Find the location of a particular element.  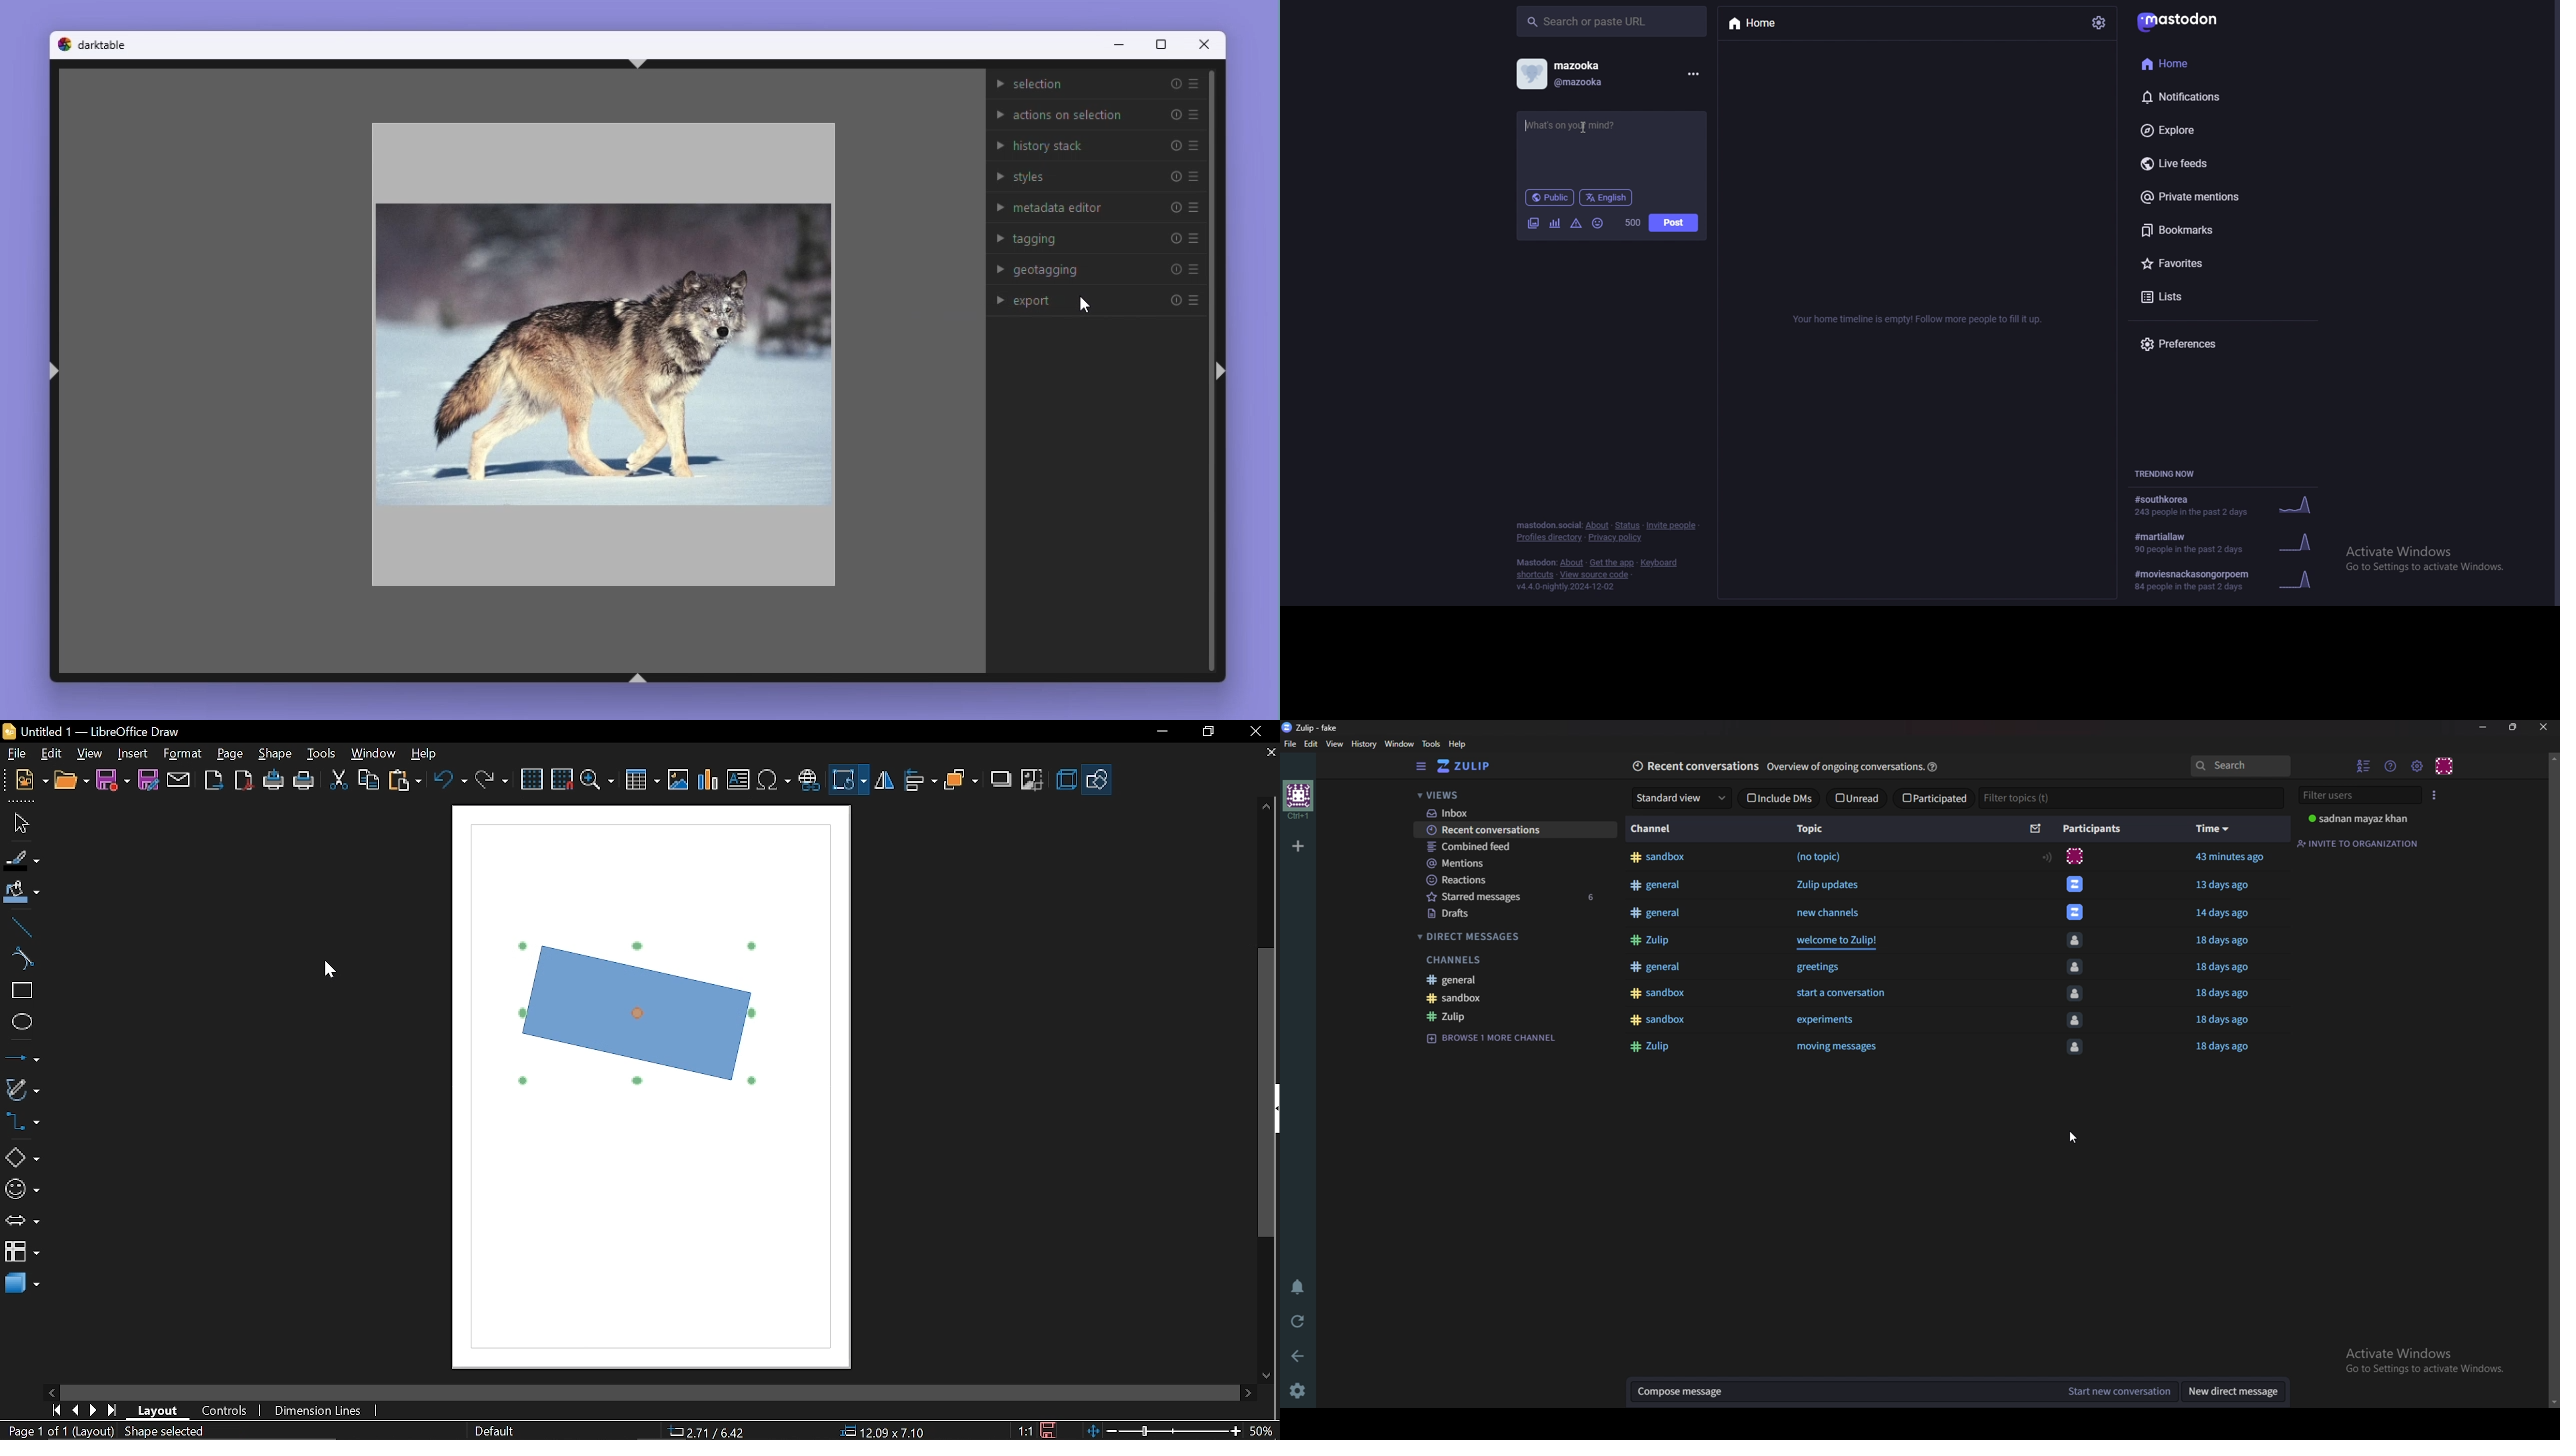

live feeds is located at coordinates (2205, 162).